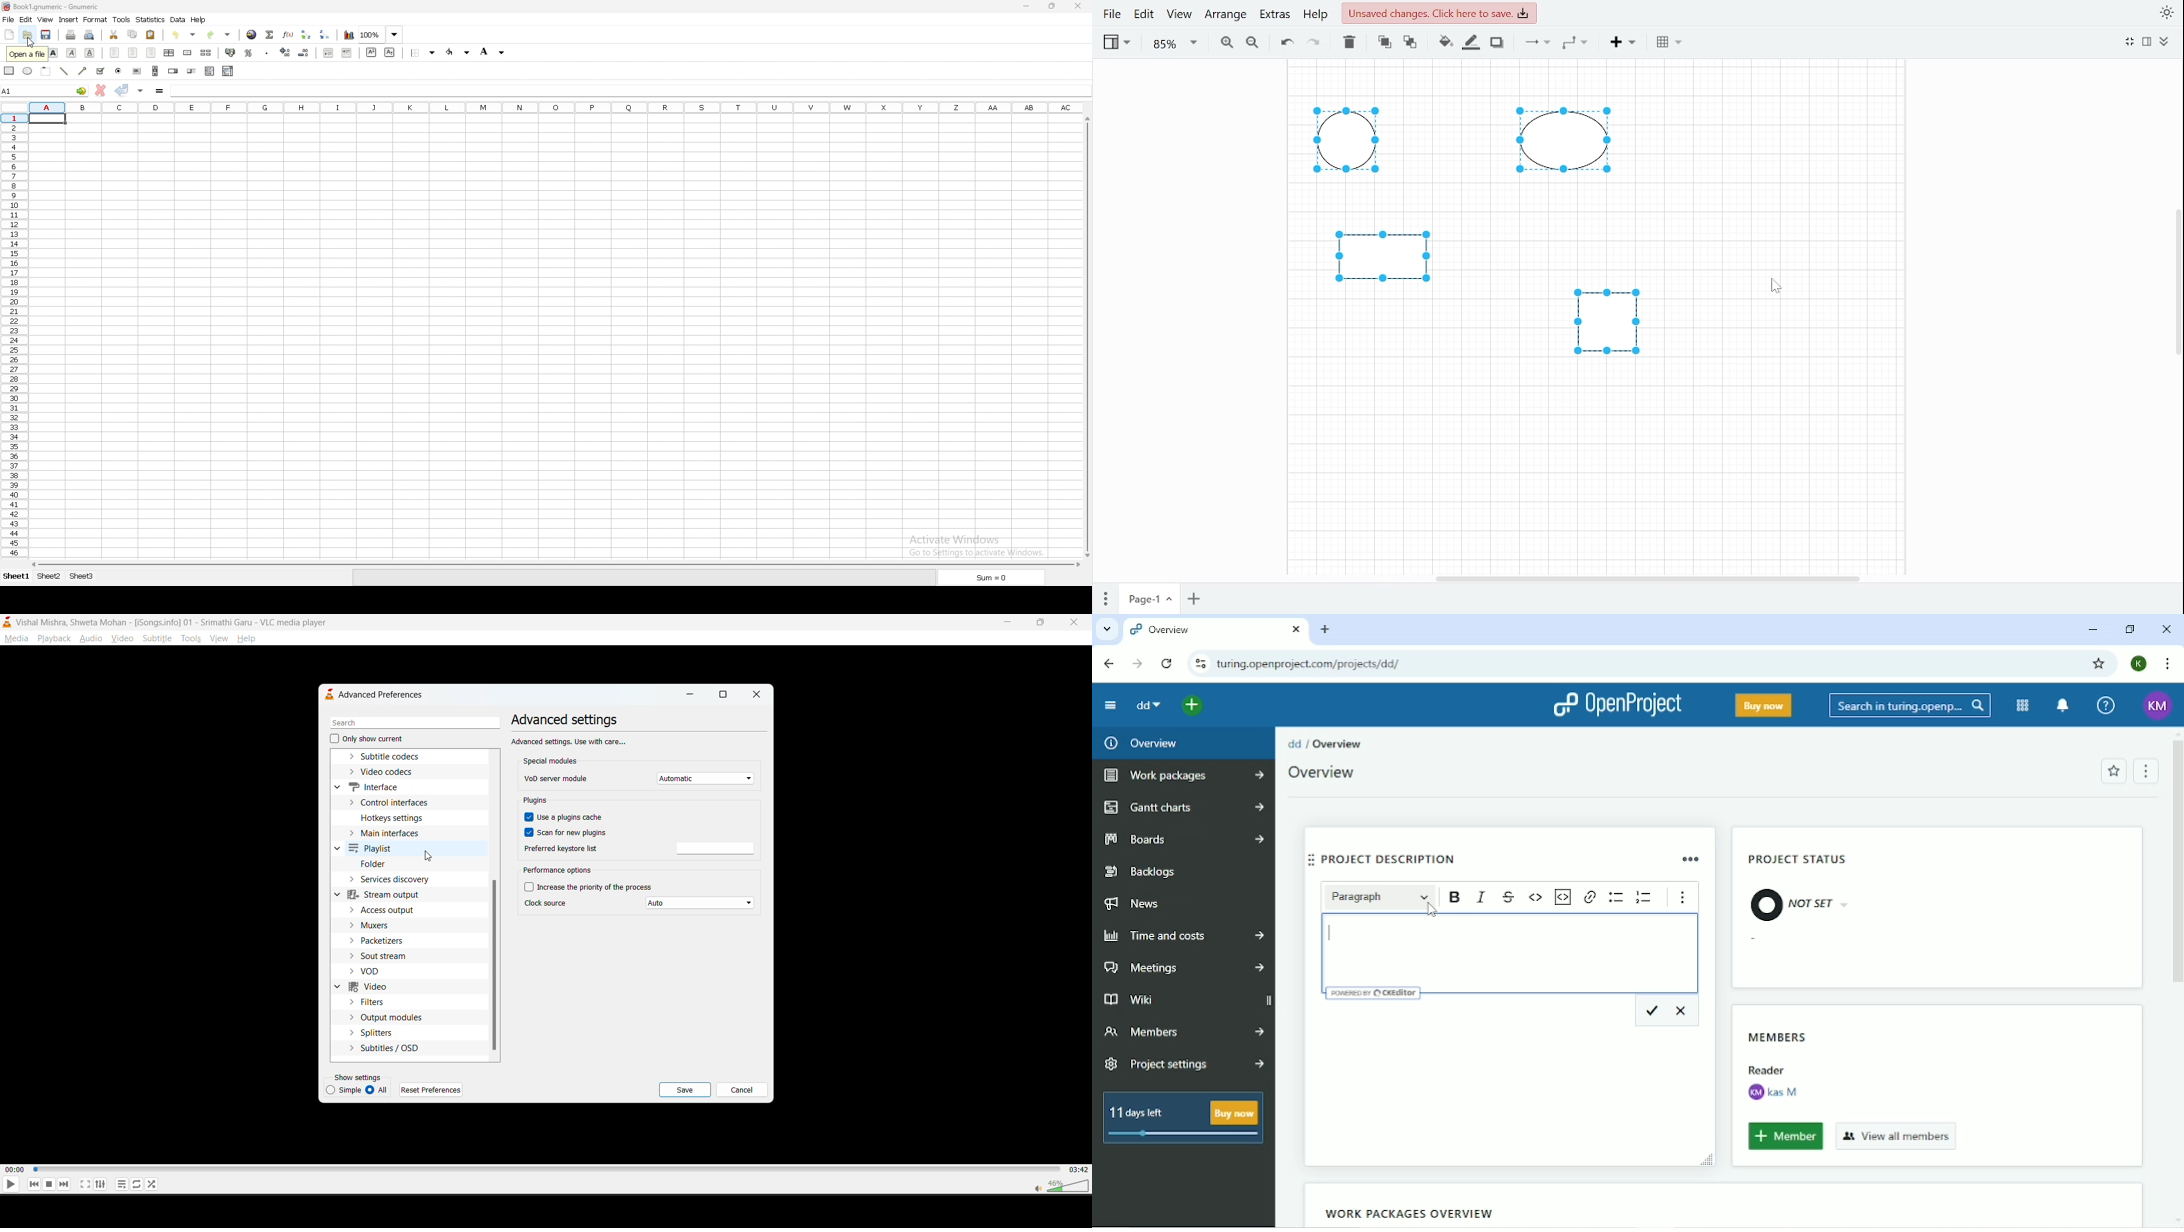 This screenshot has width=2184, height=1232. I want to click on sheet2, so click(49, 578).